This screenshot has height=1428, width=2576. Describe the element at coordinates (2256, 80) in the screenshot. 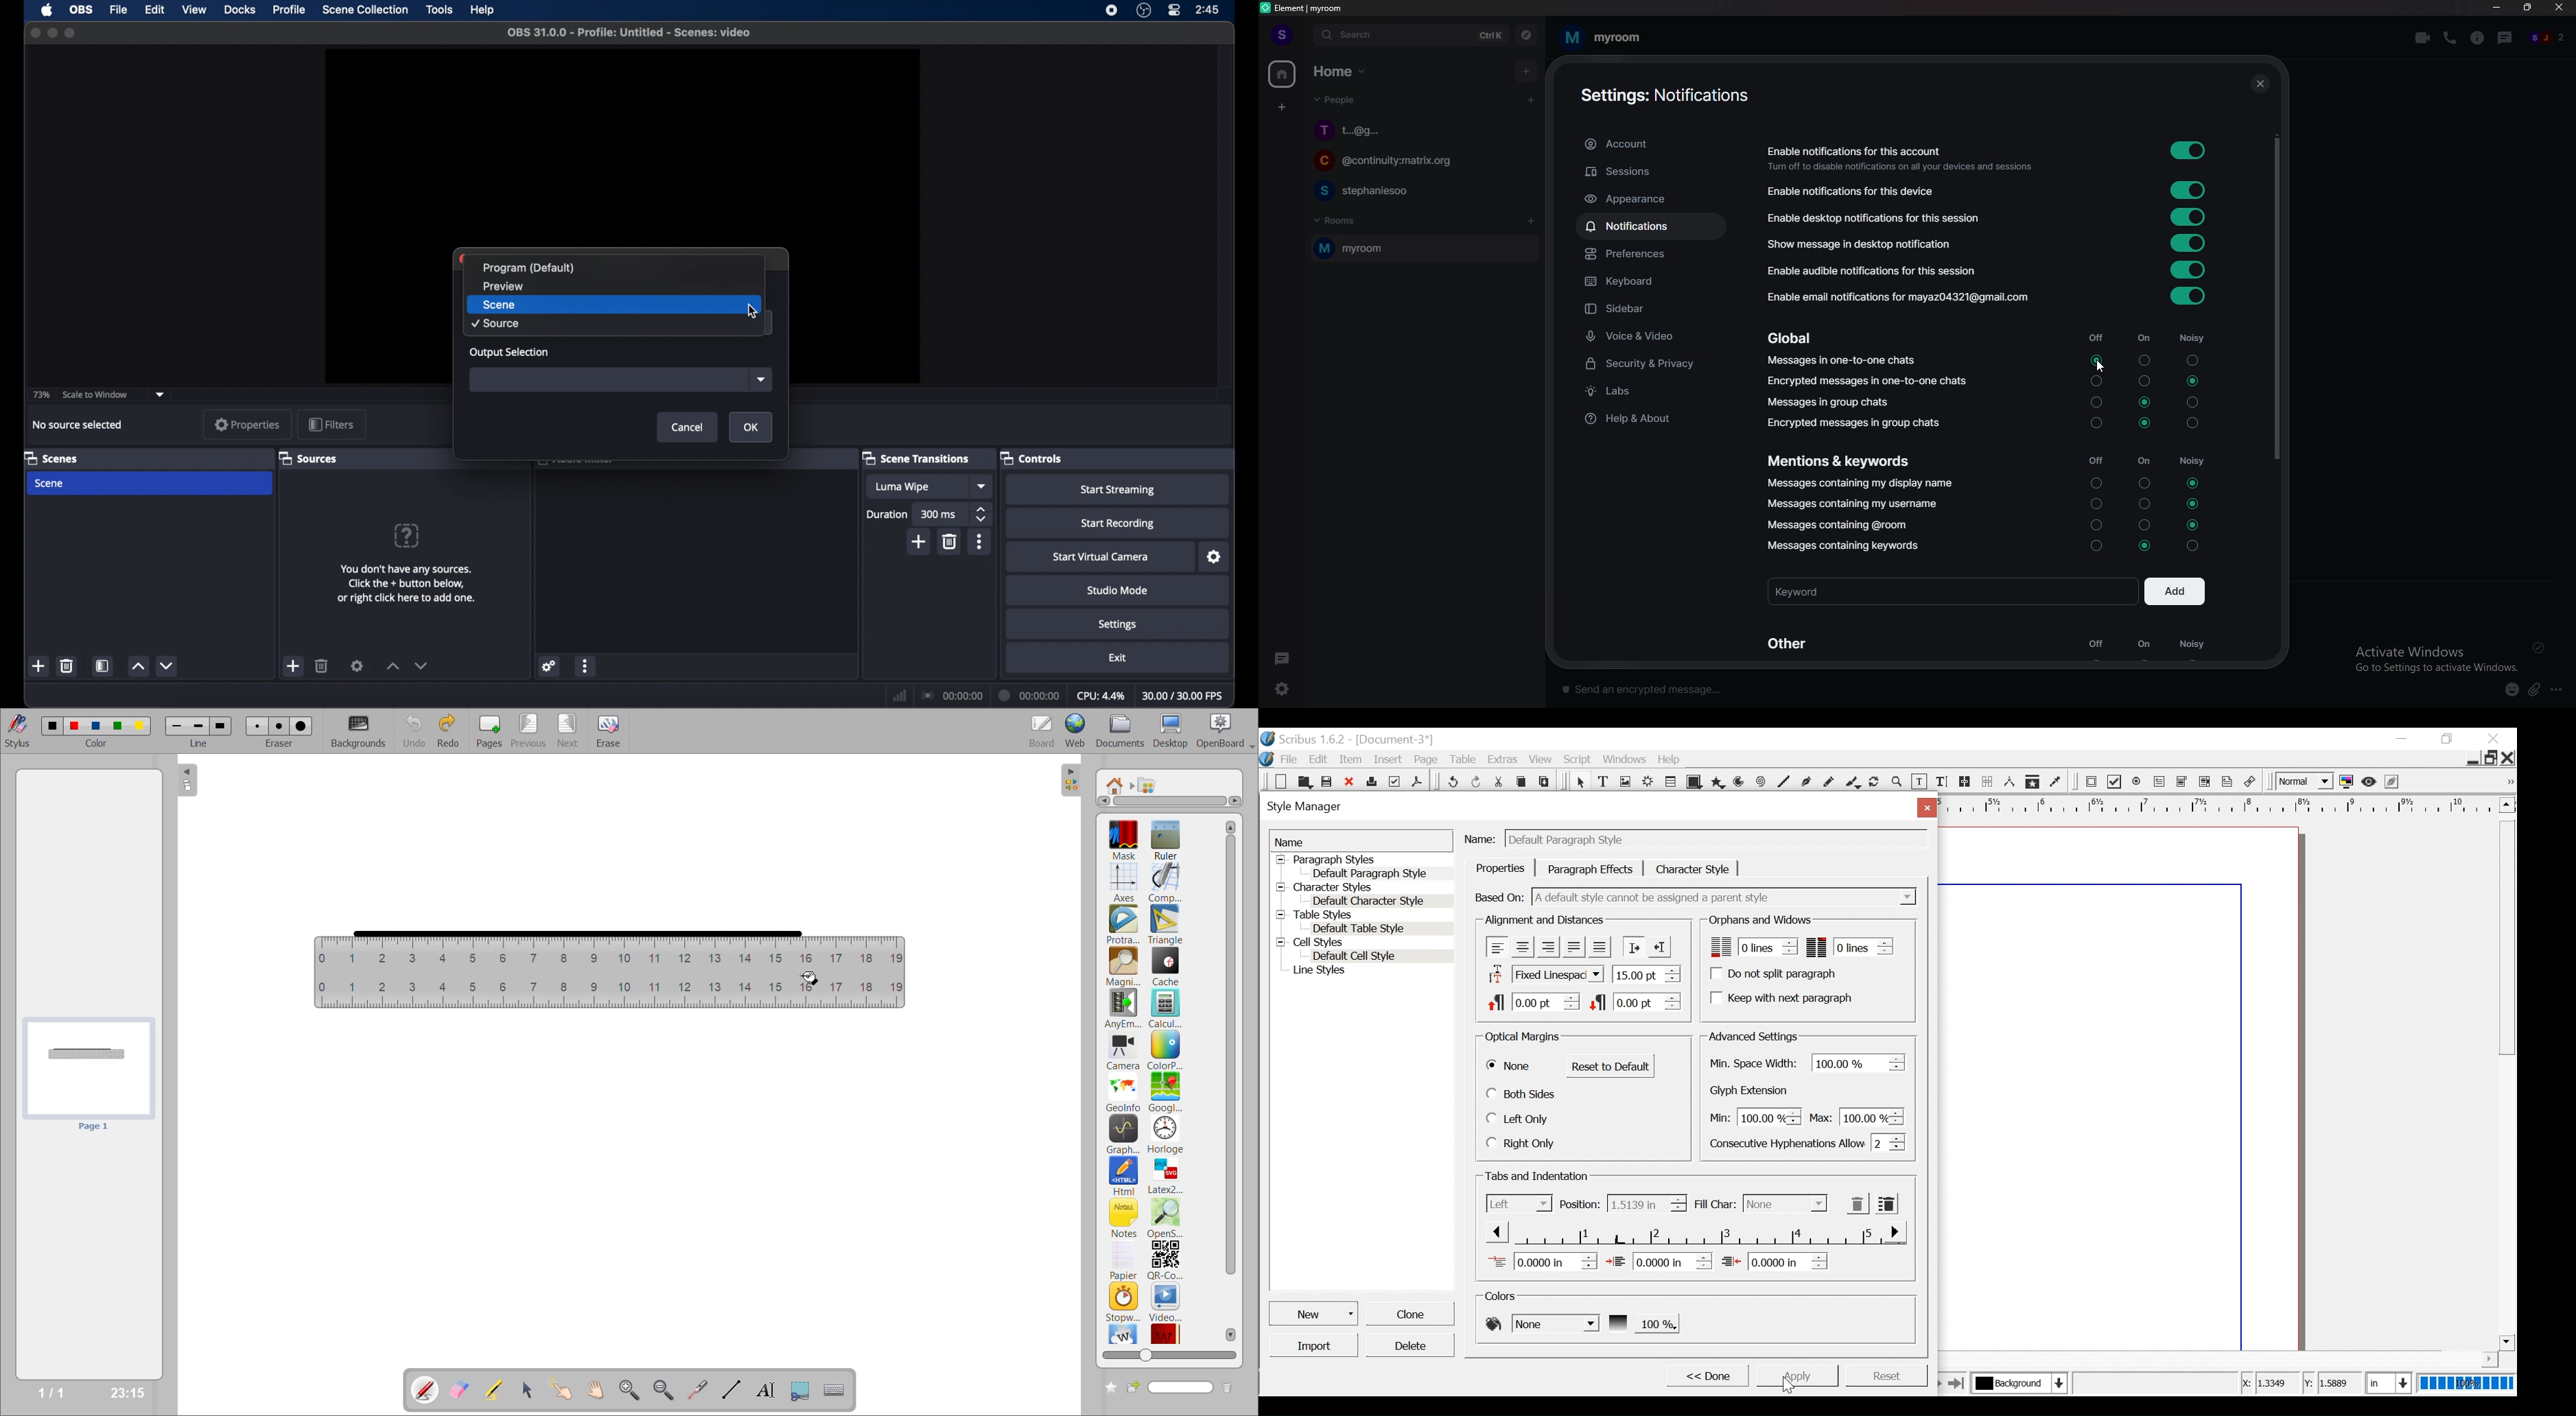

I see `close` at that location.